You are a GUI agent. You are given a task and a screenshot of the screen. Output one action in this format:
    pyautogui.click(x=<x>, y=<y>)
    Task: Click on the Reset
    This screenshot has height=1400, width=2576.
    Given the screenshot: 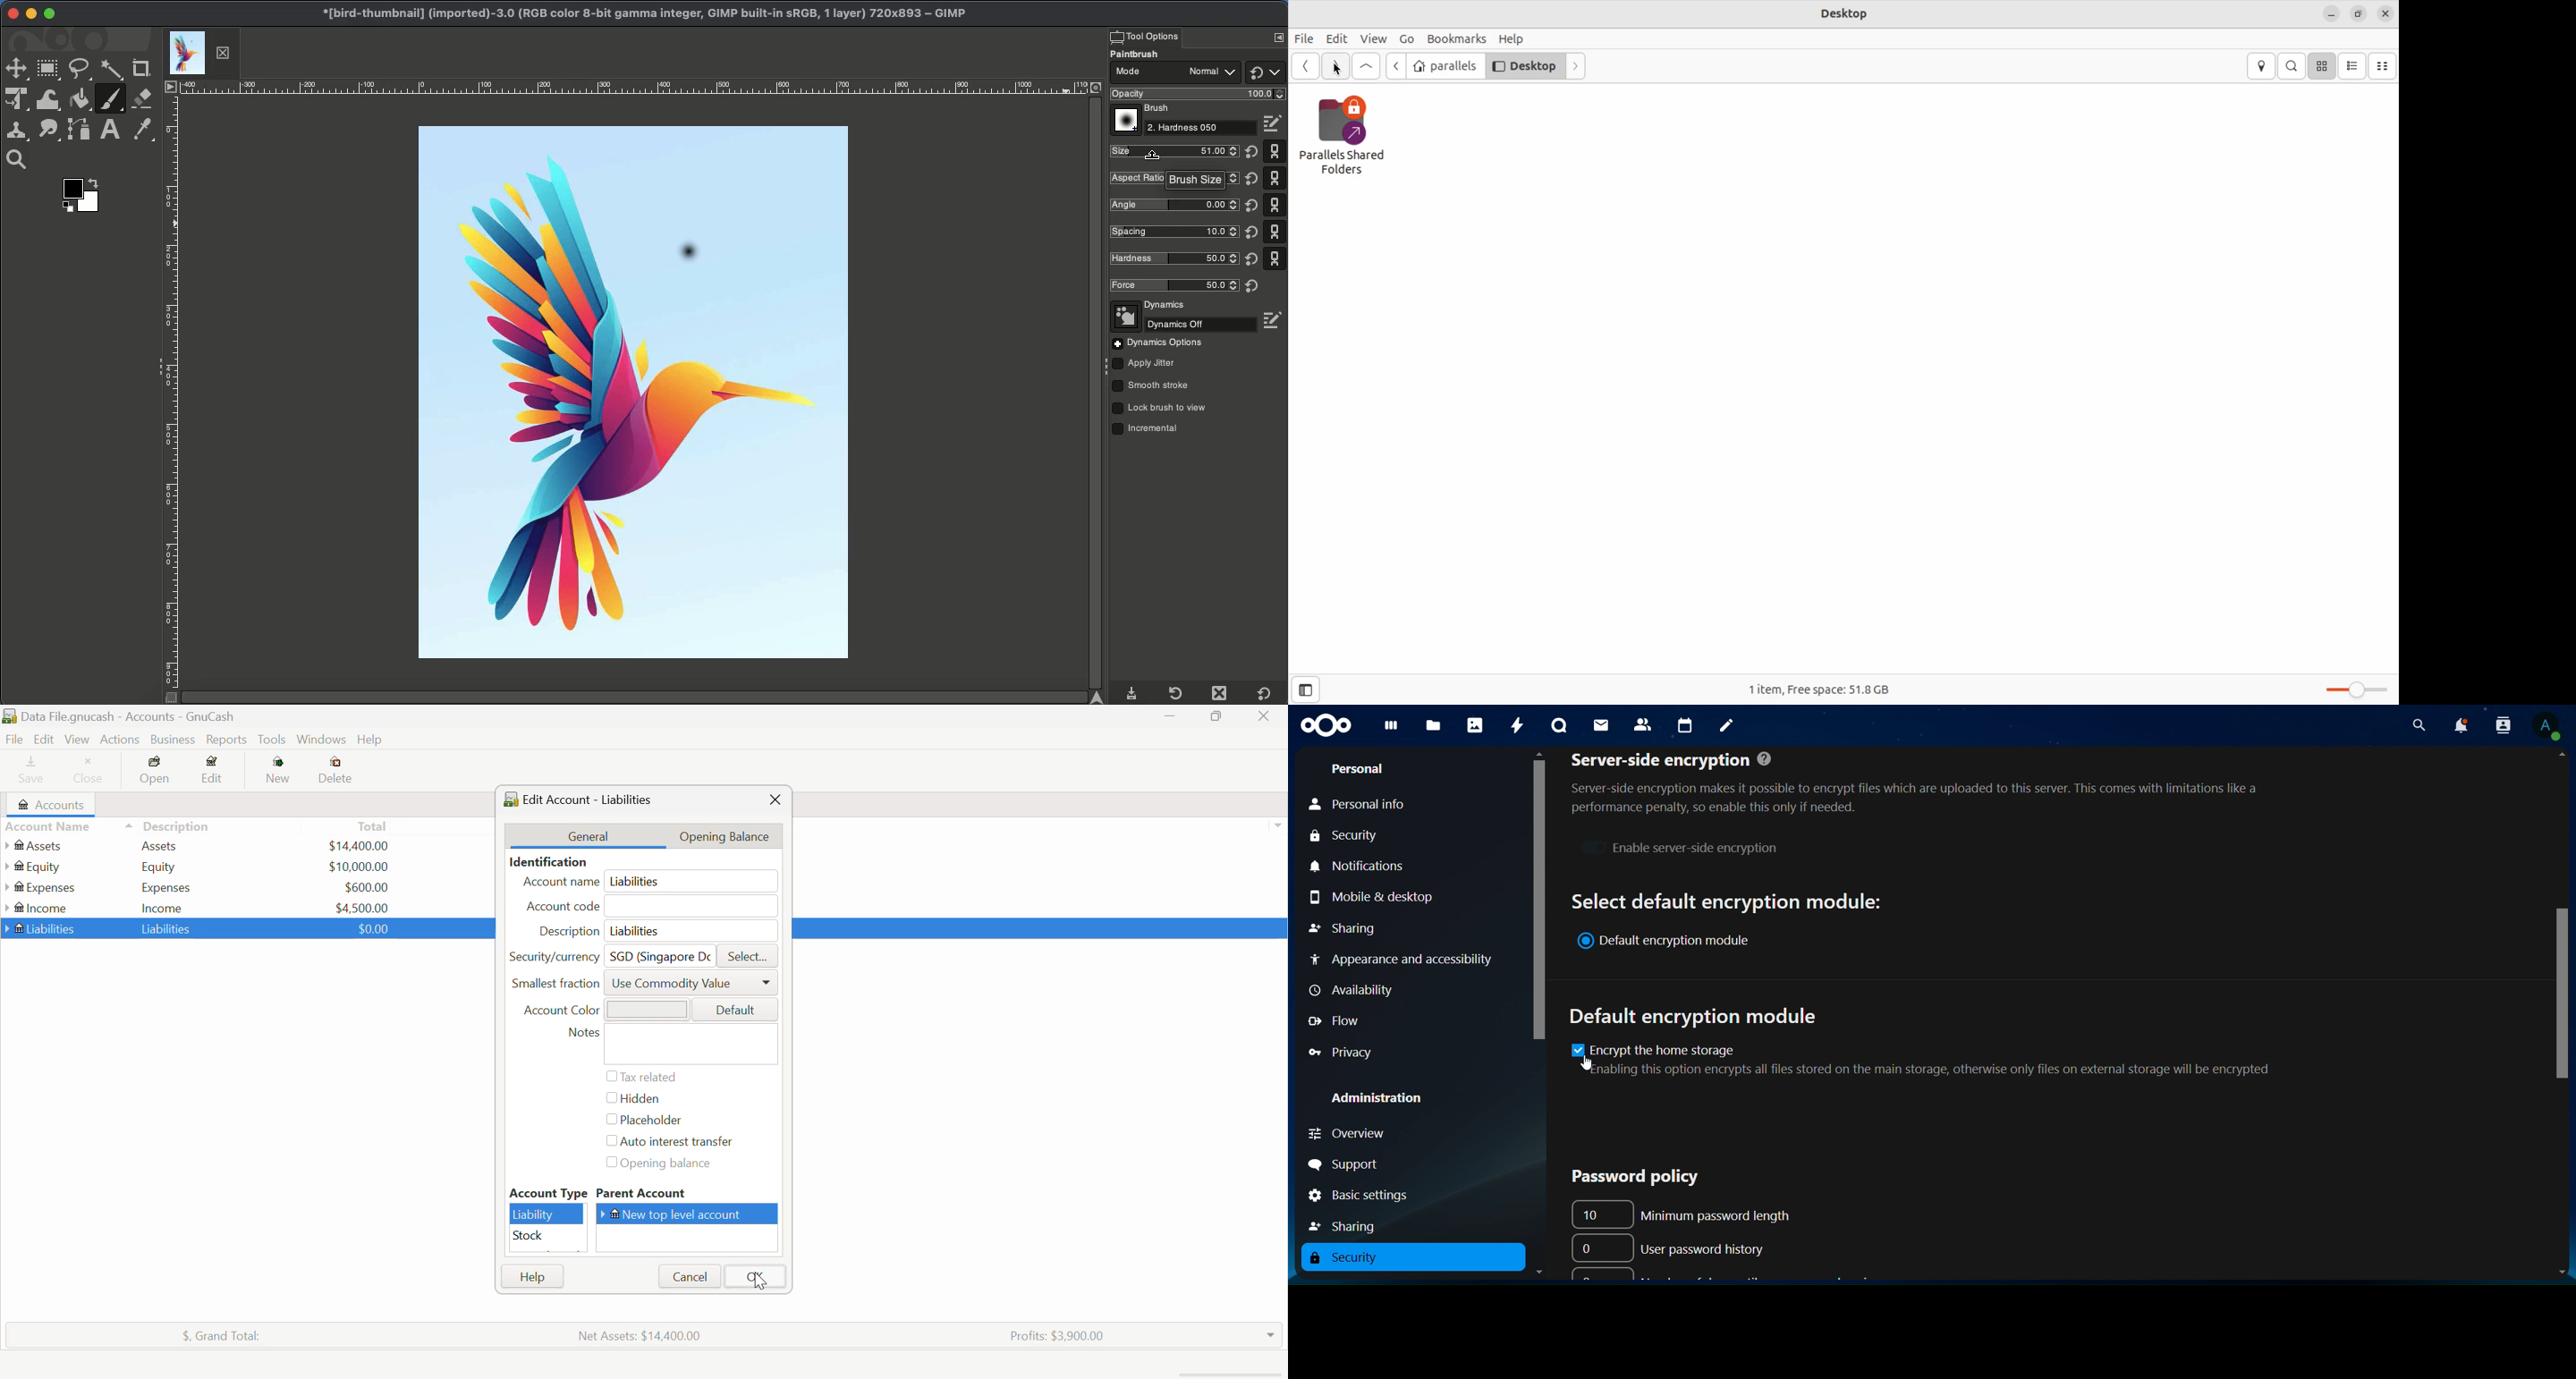 What is the action you would take?
    pyautogui.click(x=1250, y=219)
    